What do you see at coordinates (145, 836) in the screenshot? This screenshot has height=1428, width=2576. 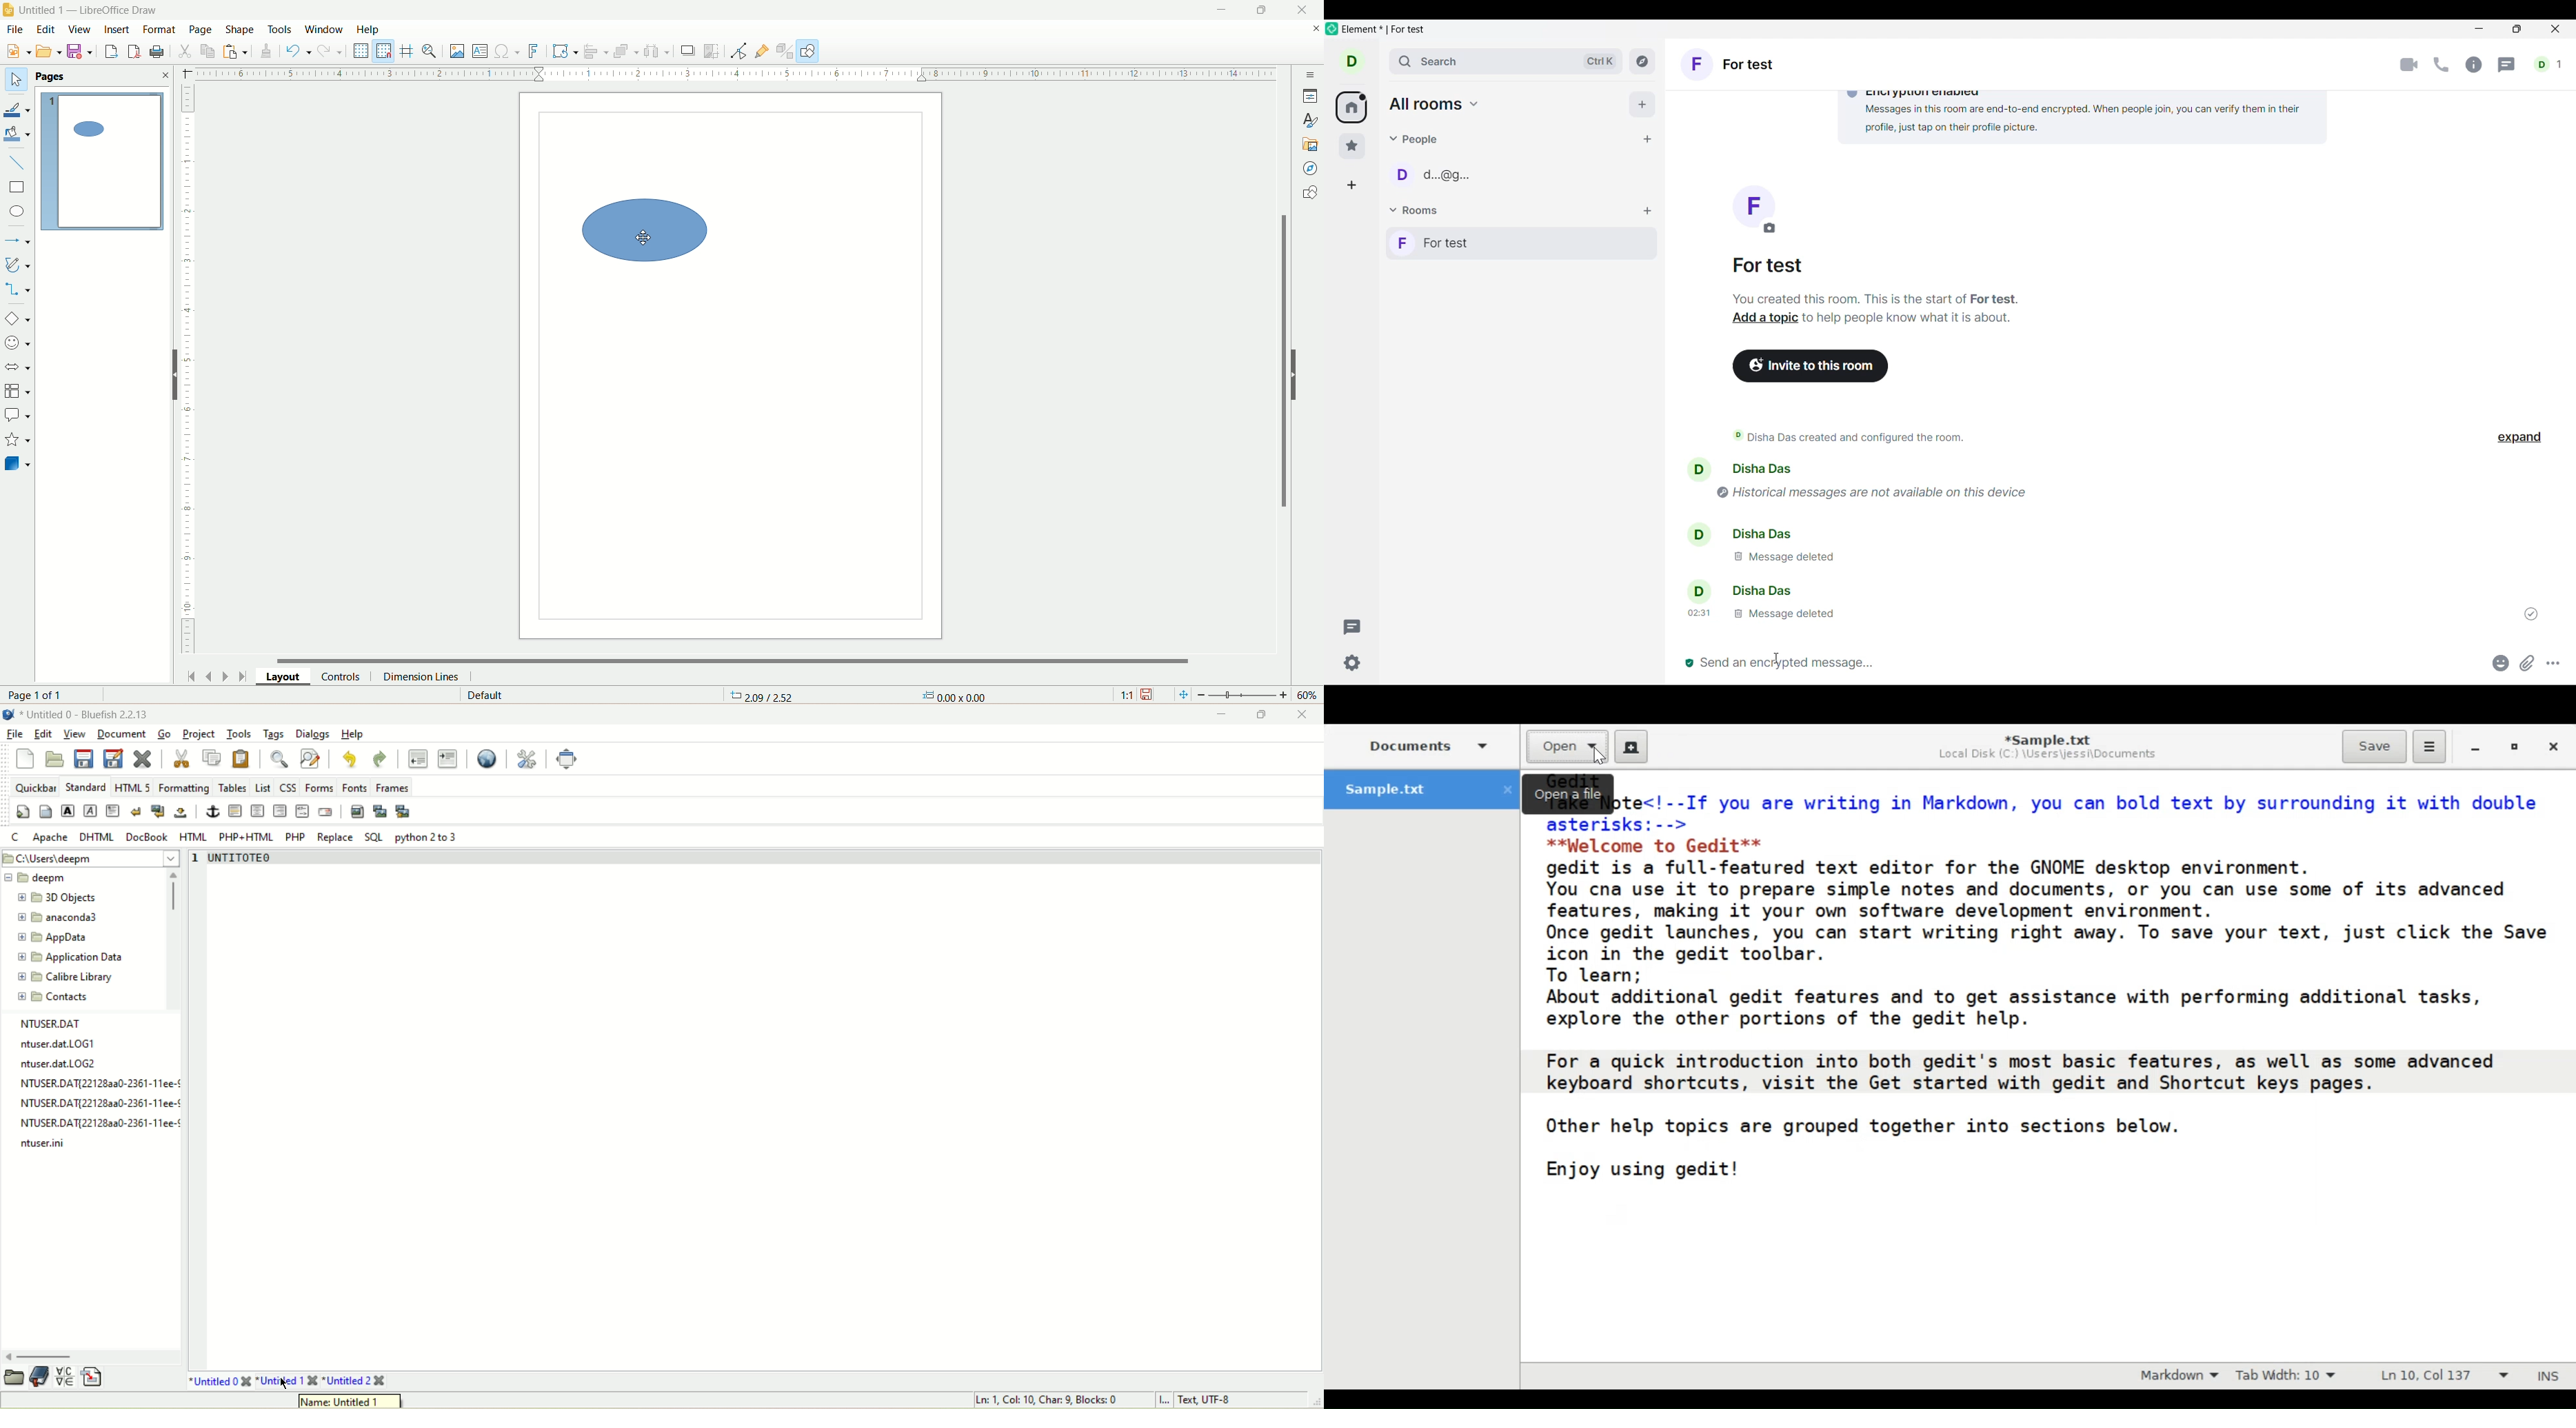 I see `DocBook` at bounding box center [145, 836].